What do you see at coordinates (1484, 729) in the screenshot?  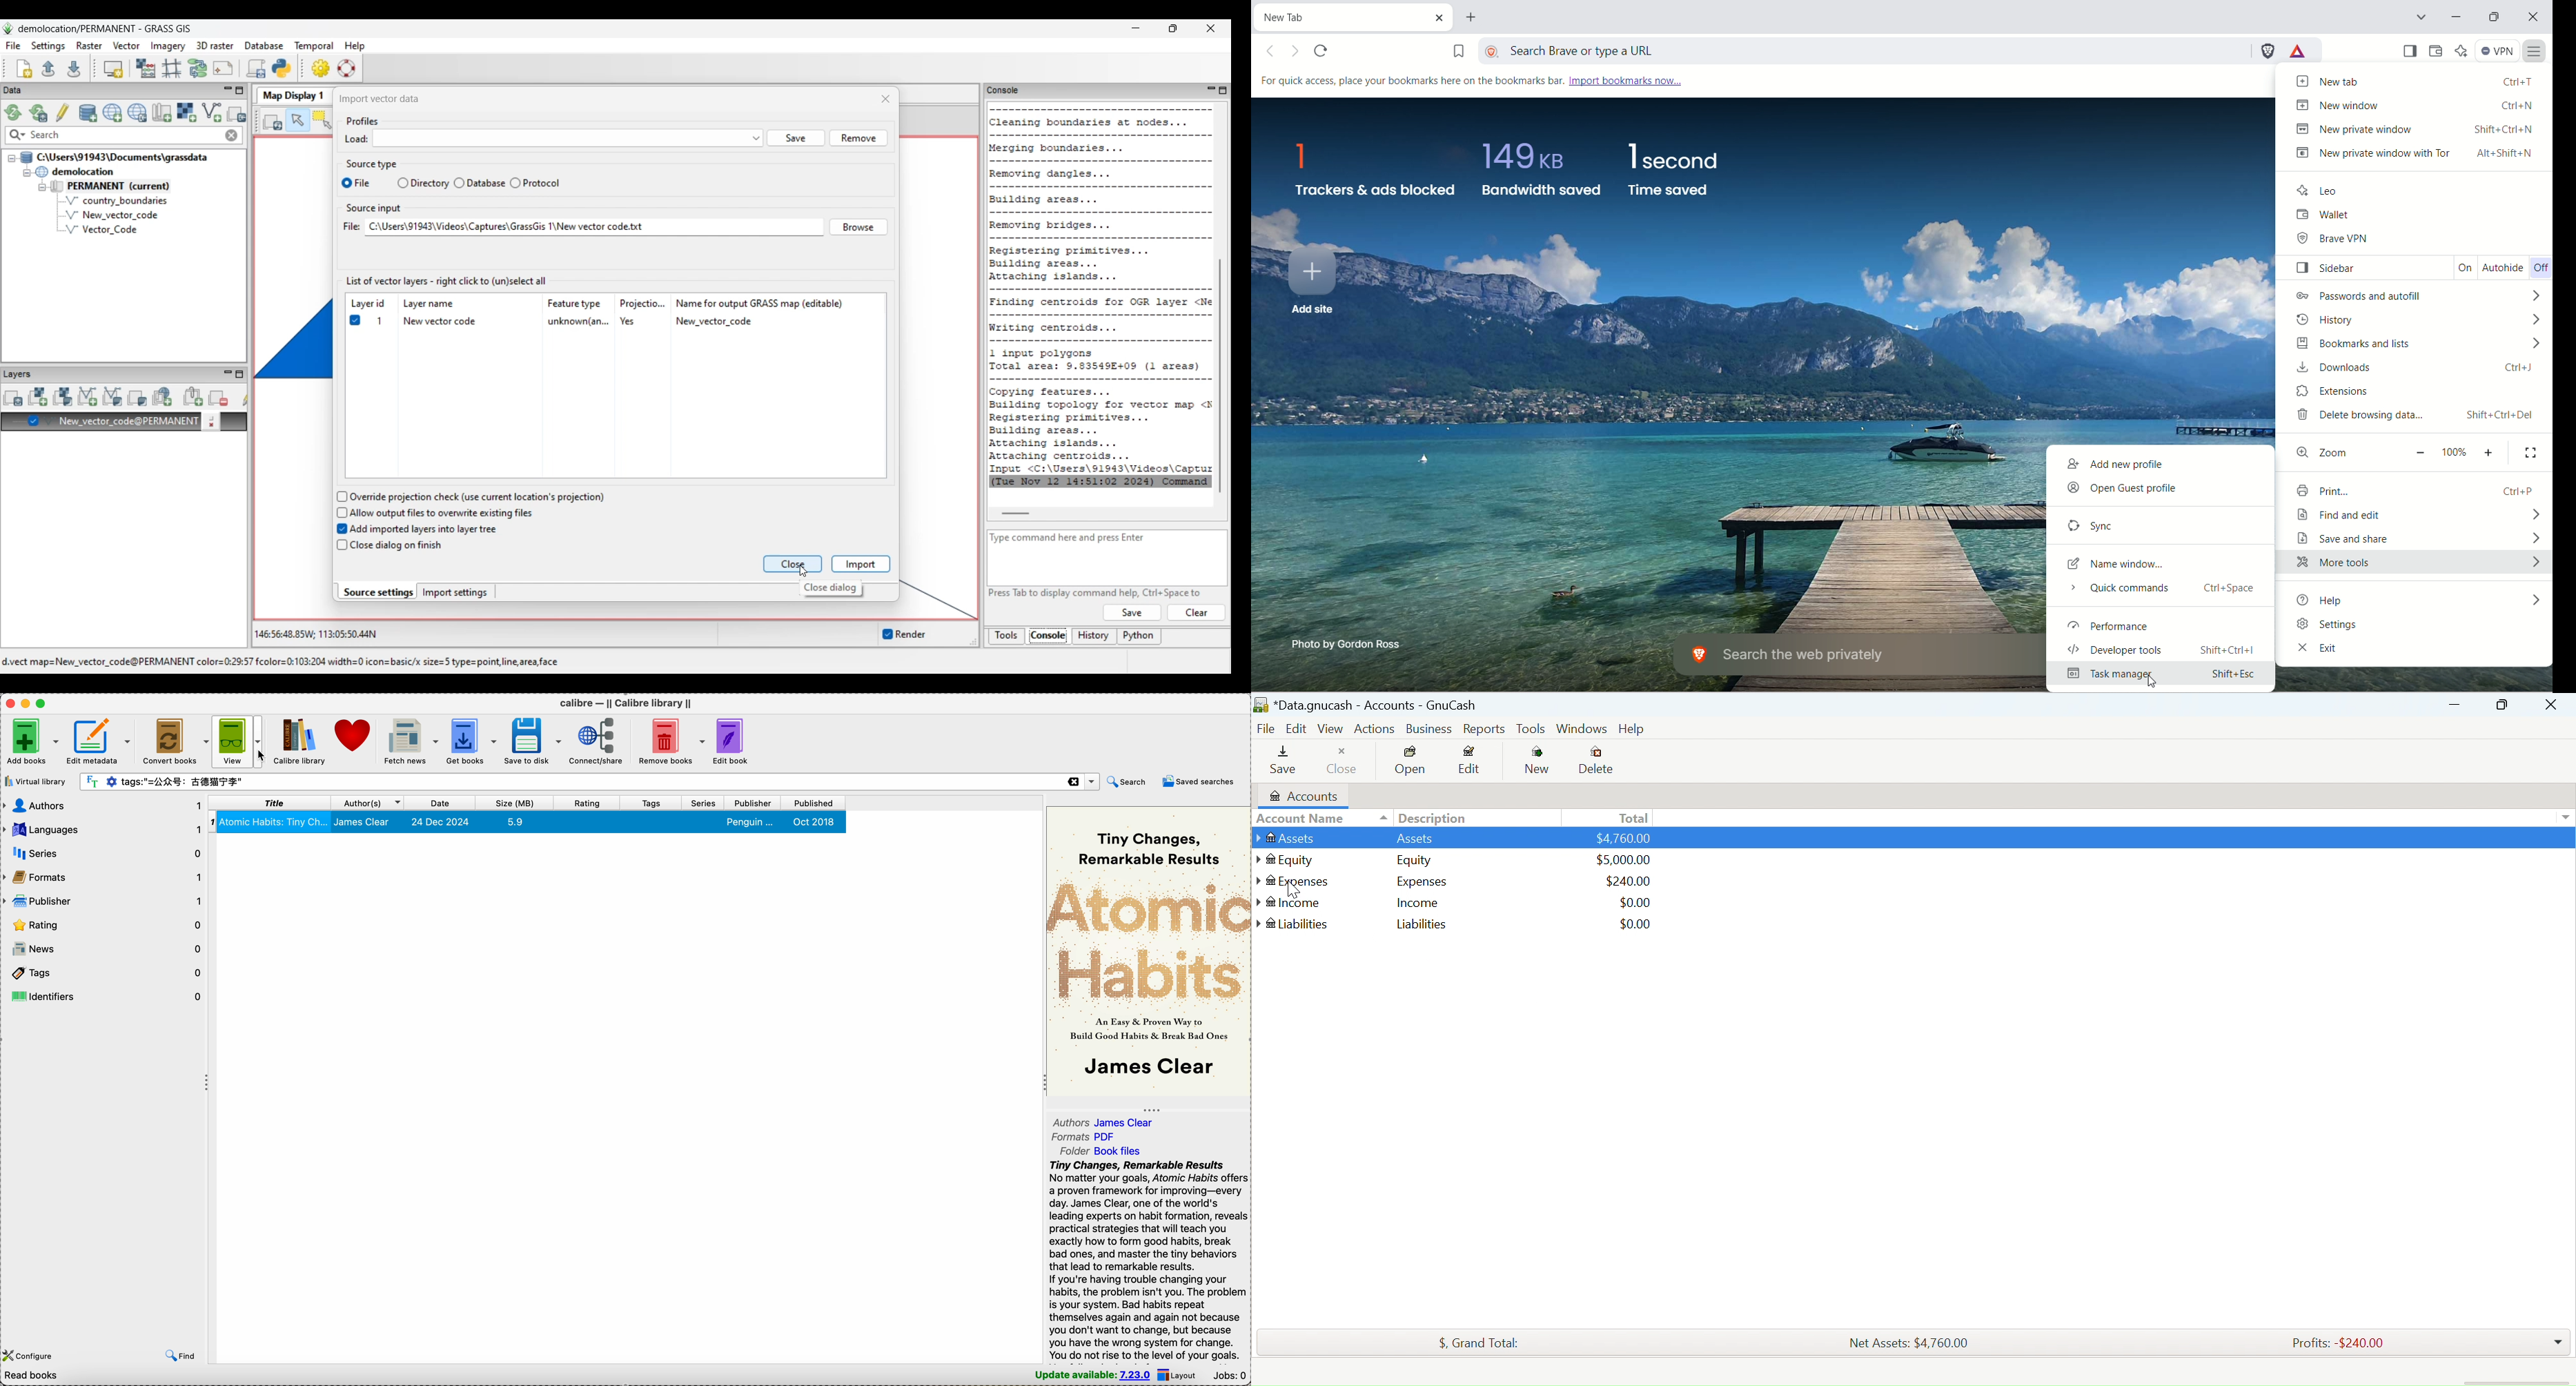 I see `Reports` at bounding box center [1484, 729].